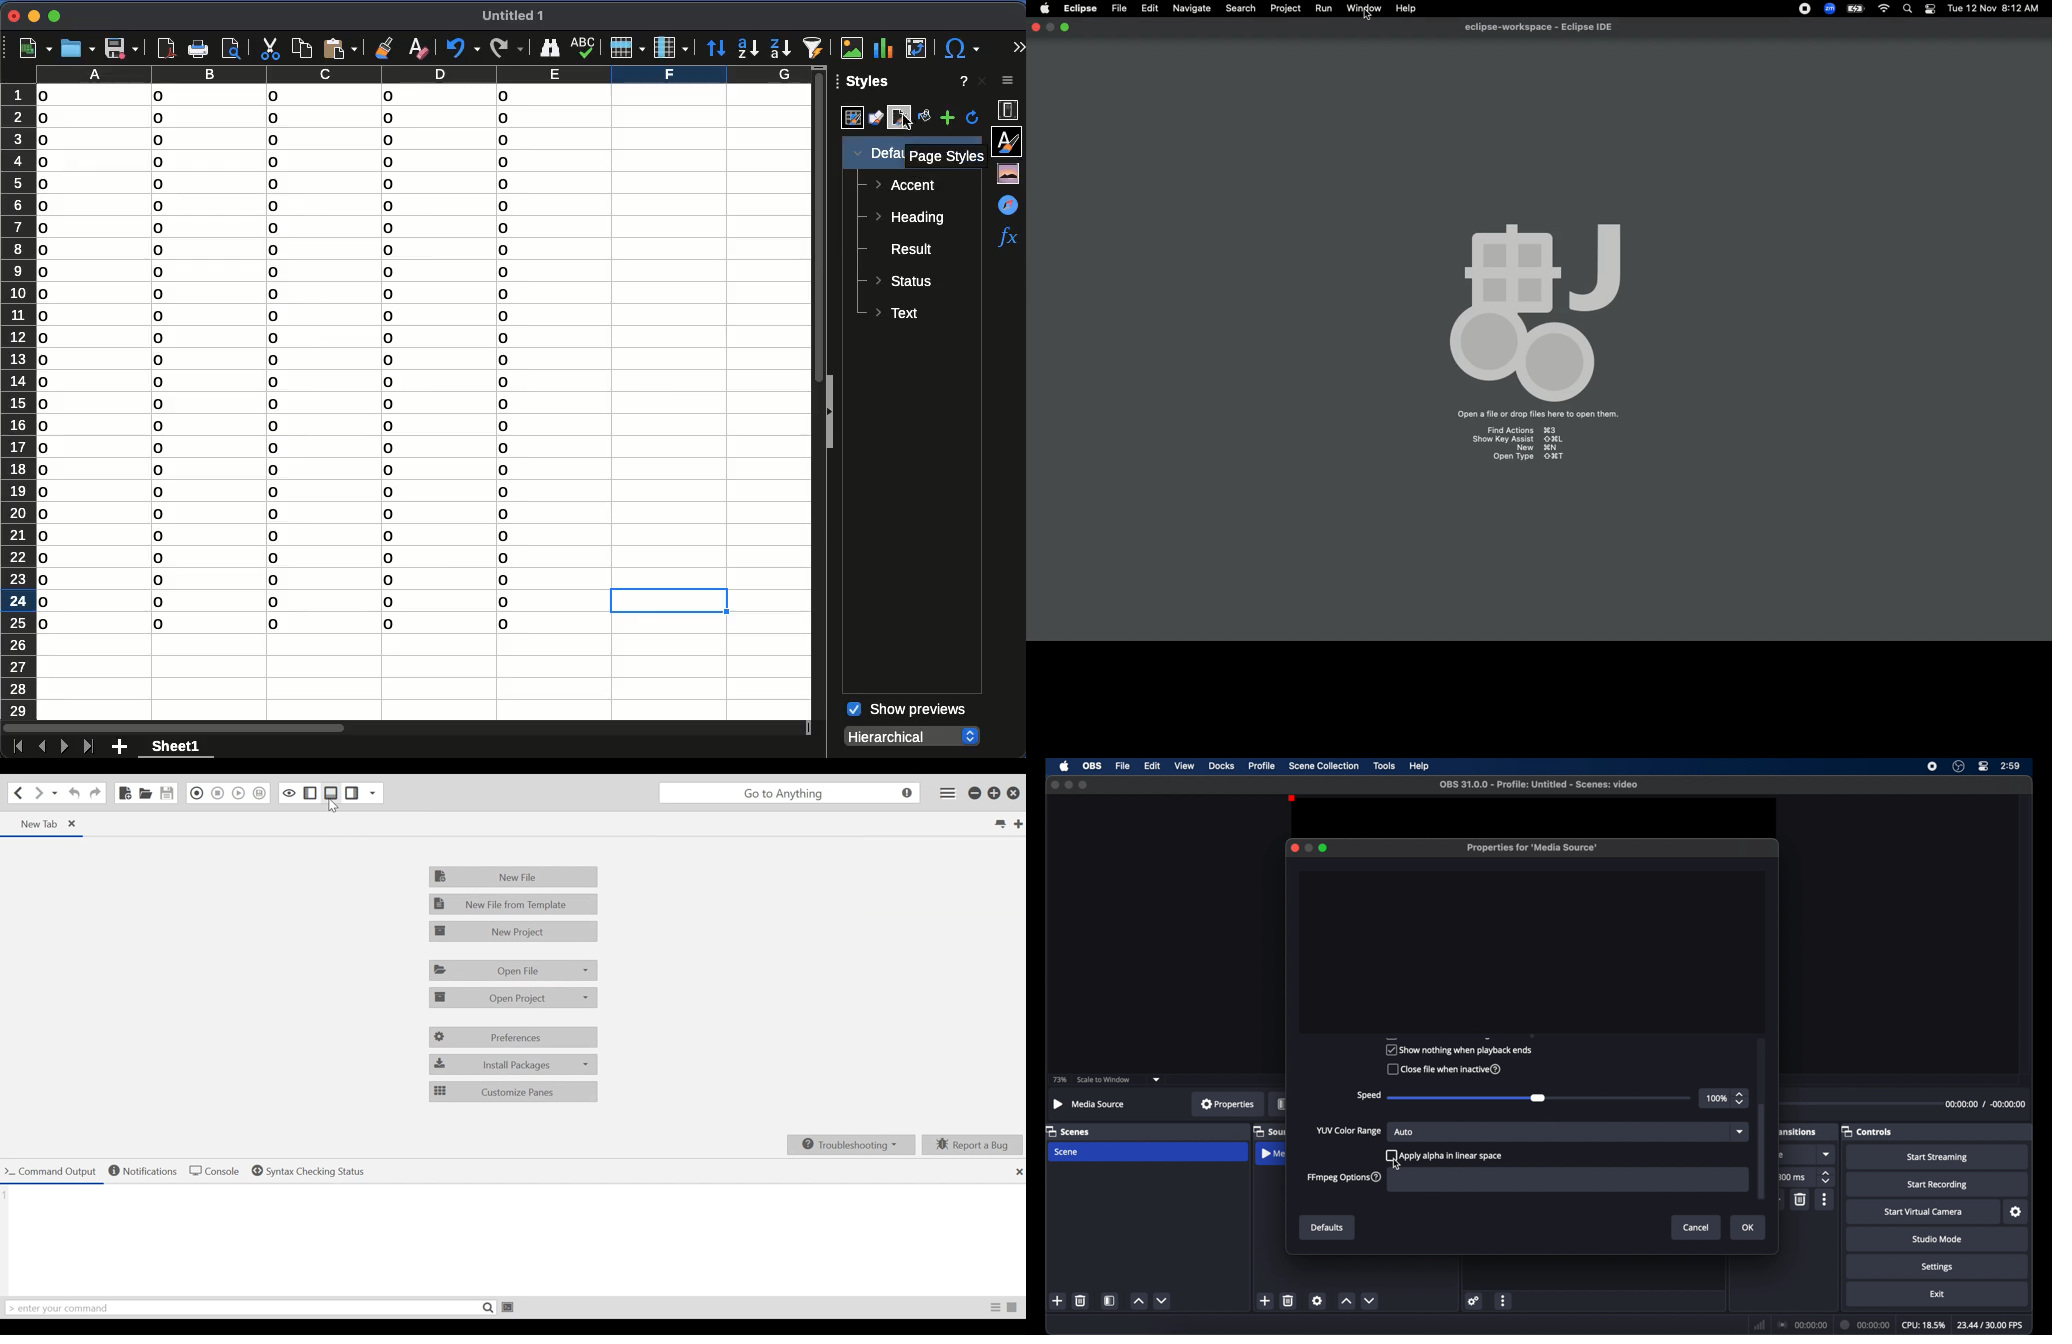 The width and height of the screenshot is (2072, 1344). I want to click on new, so click(34, 49).